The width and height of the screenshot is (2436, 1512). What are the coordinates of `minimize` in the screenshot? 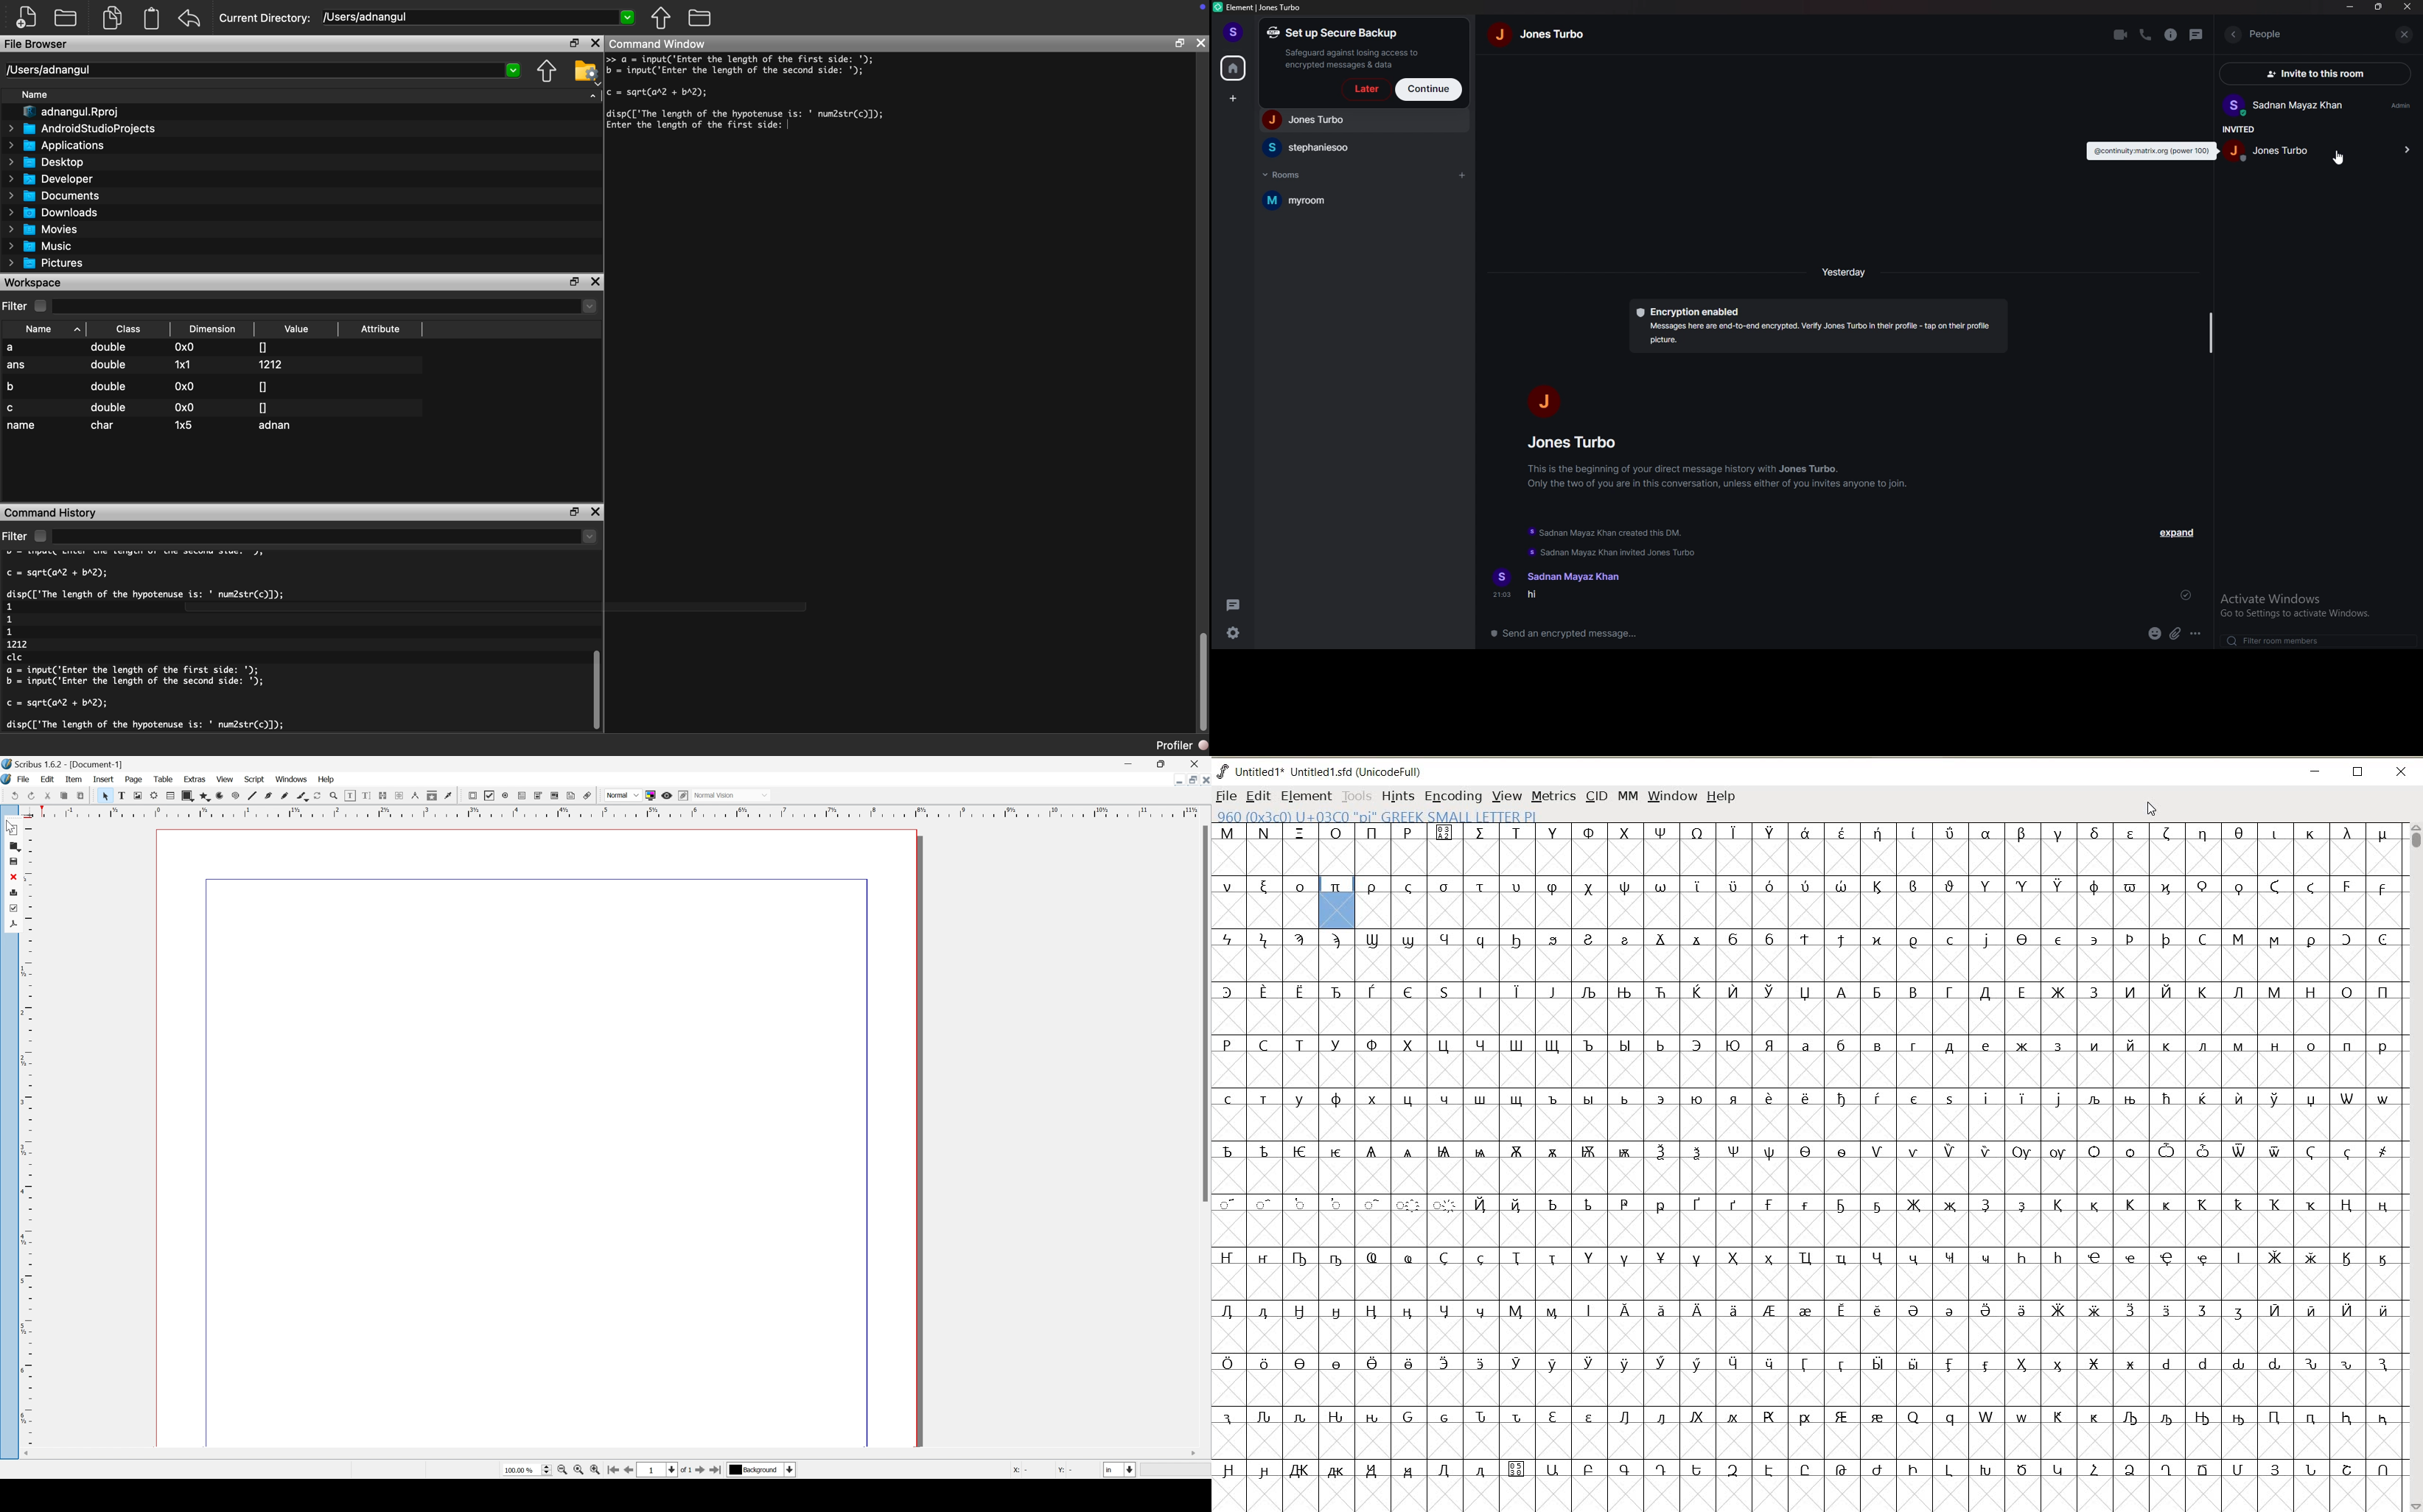 It's located at (2351, 6).